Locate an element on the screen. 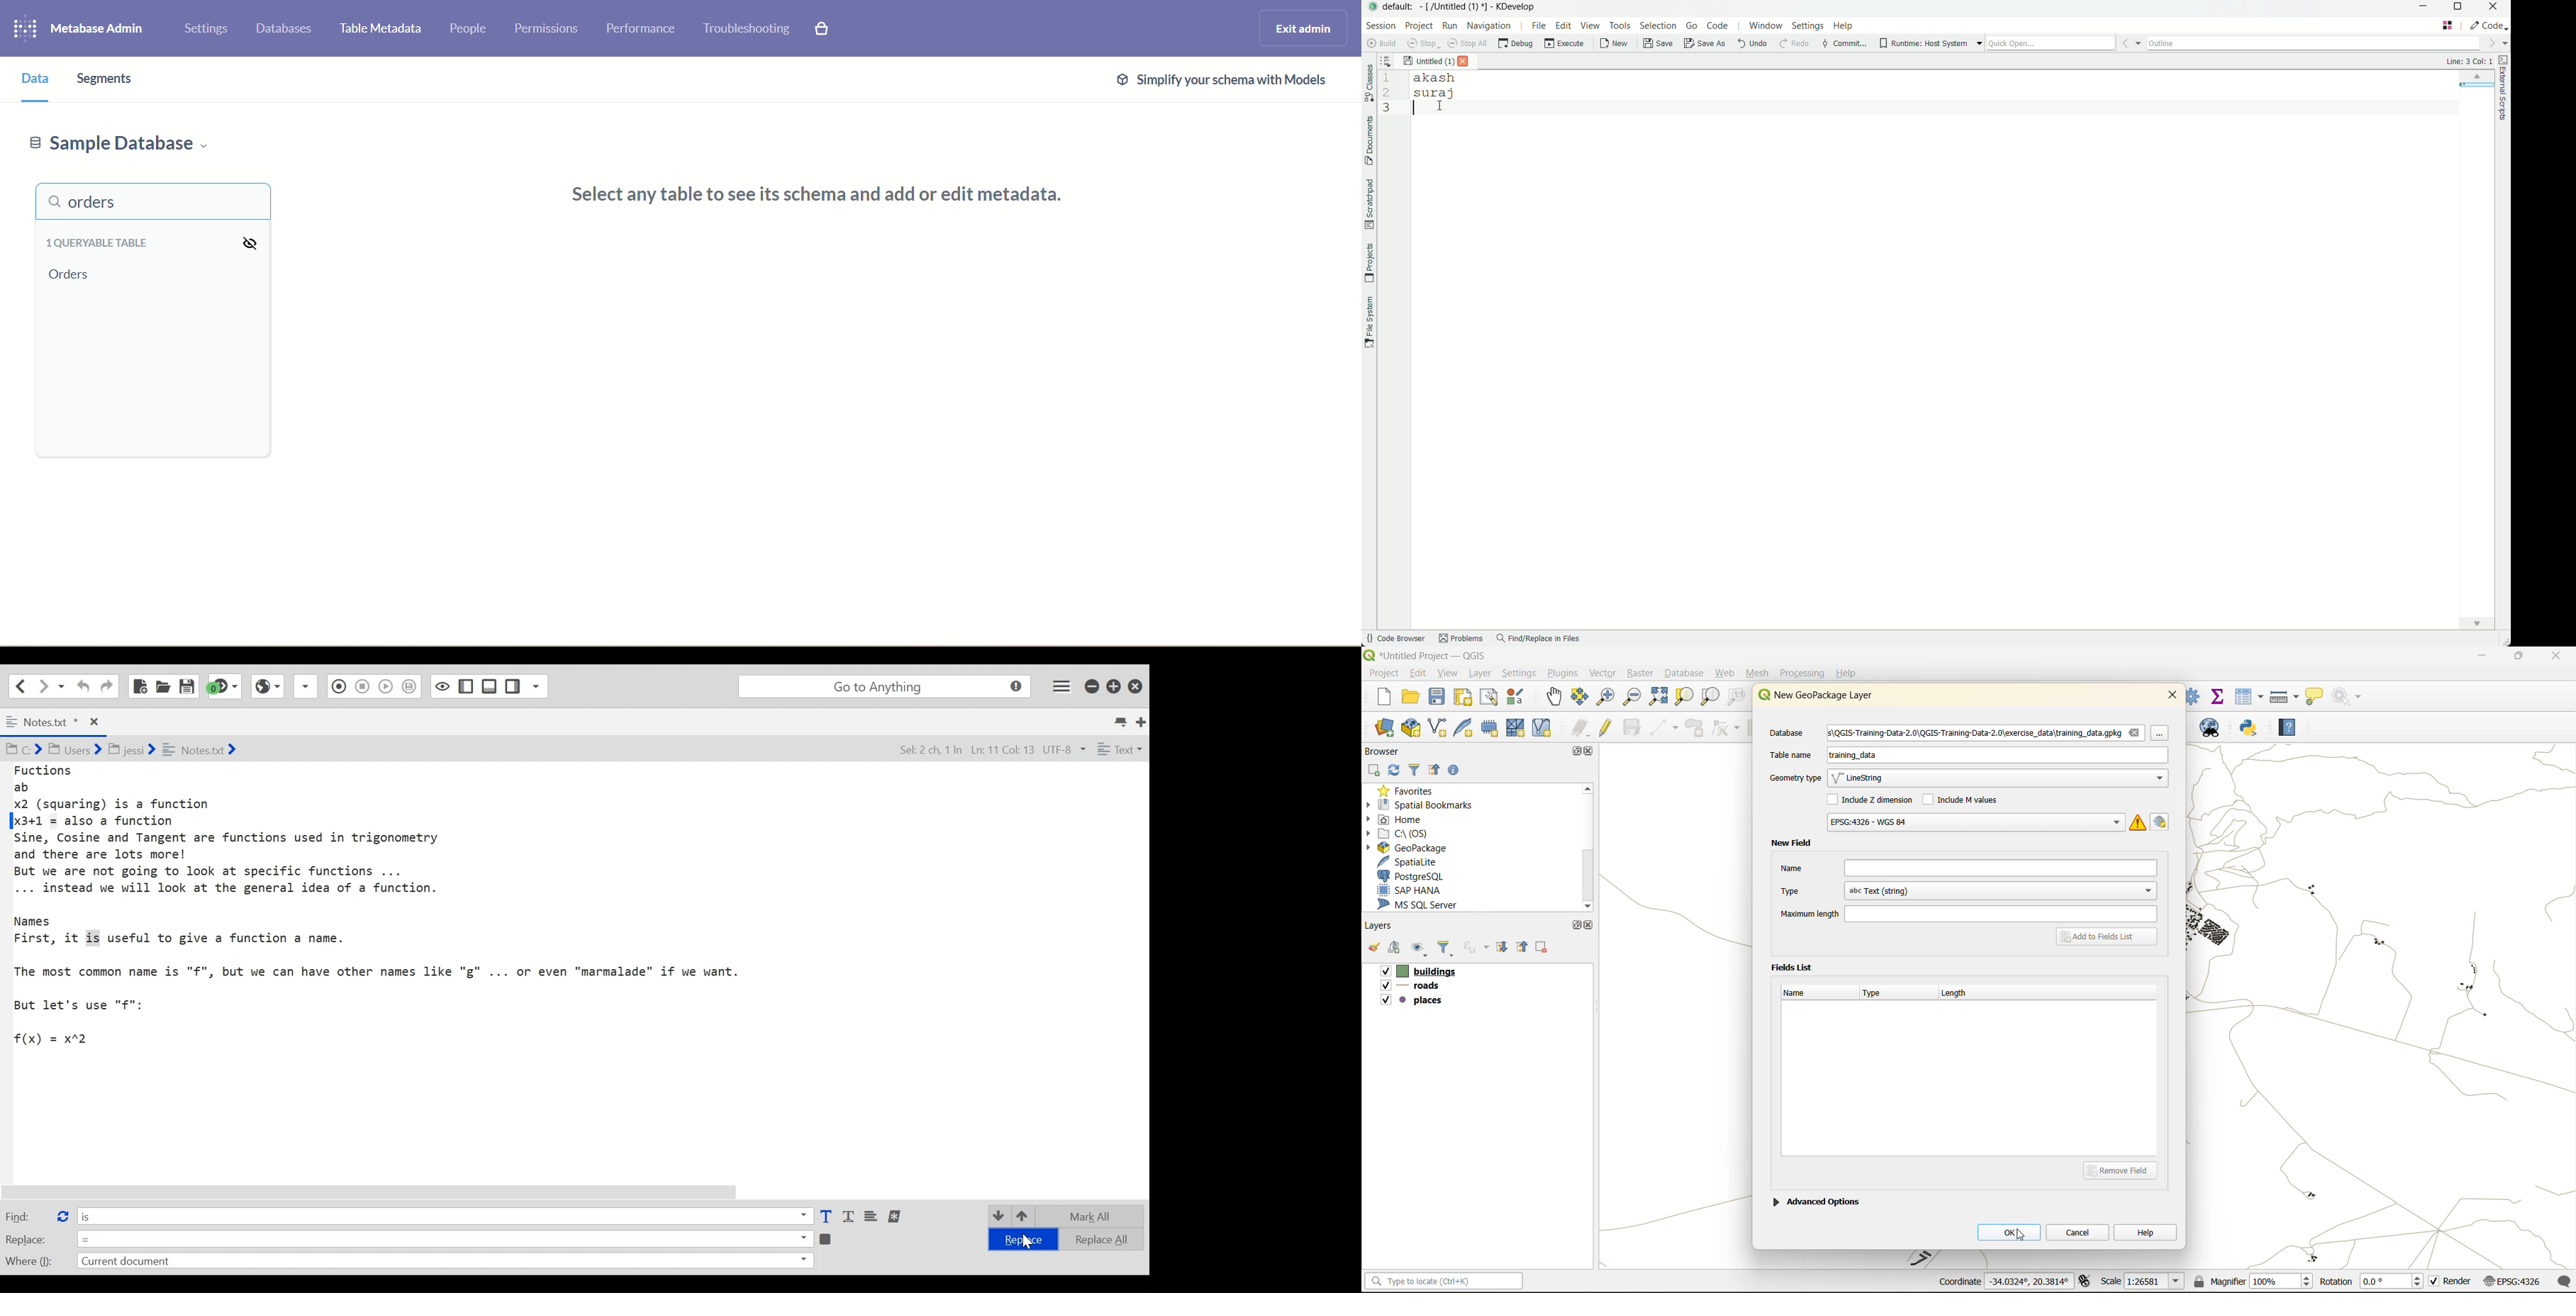 This screenshot has height=1316, width=2576. statistical summary is located at coordinates (2219, 695).